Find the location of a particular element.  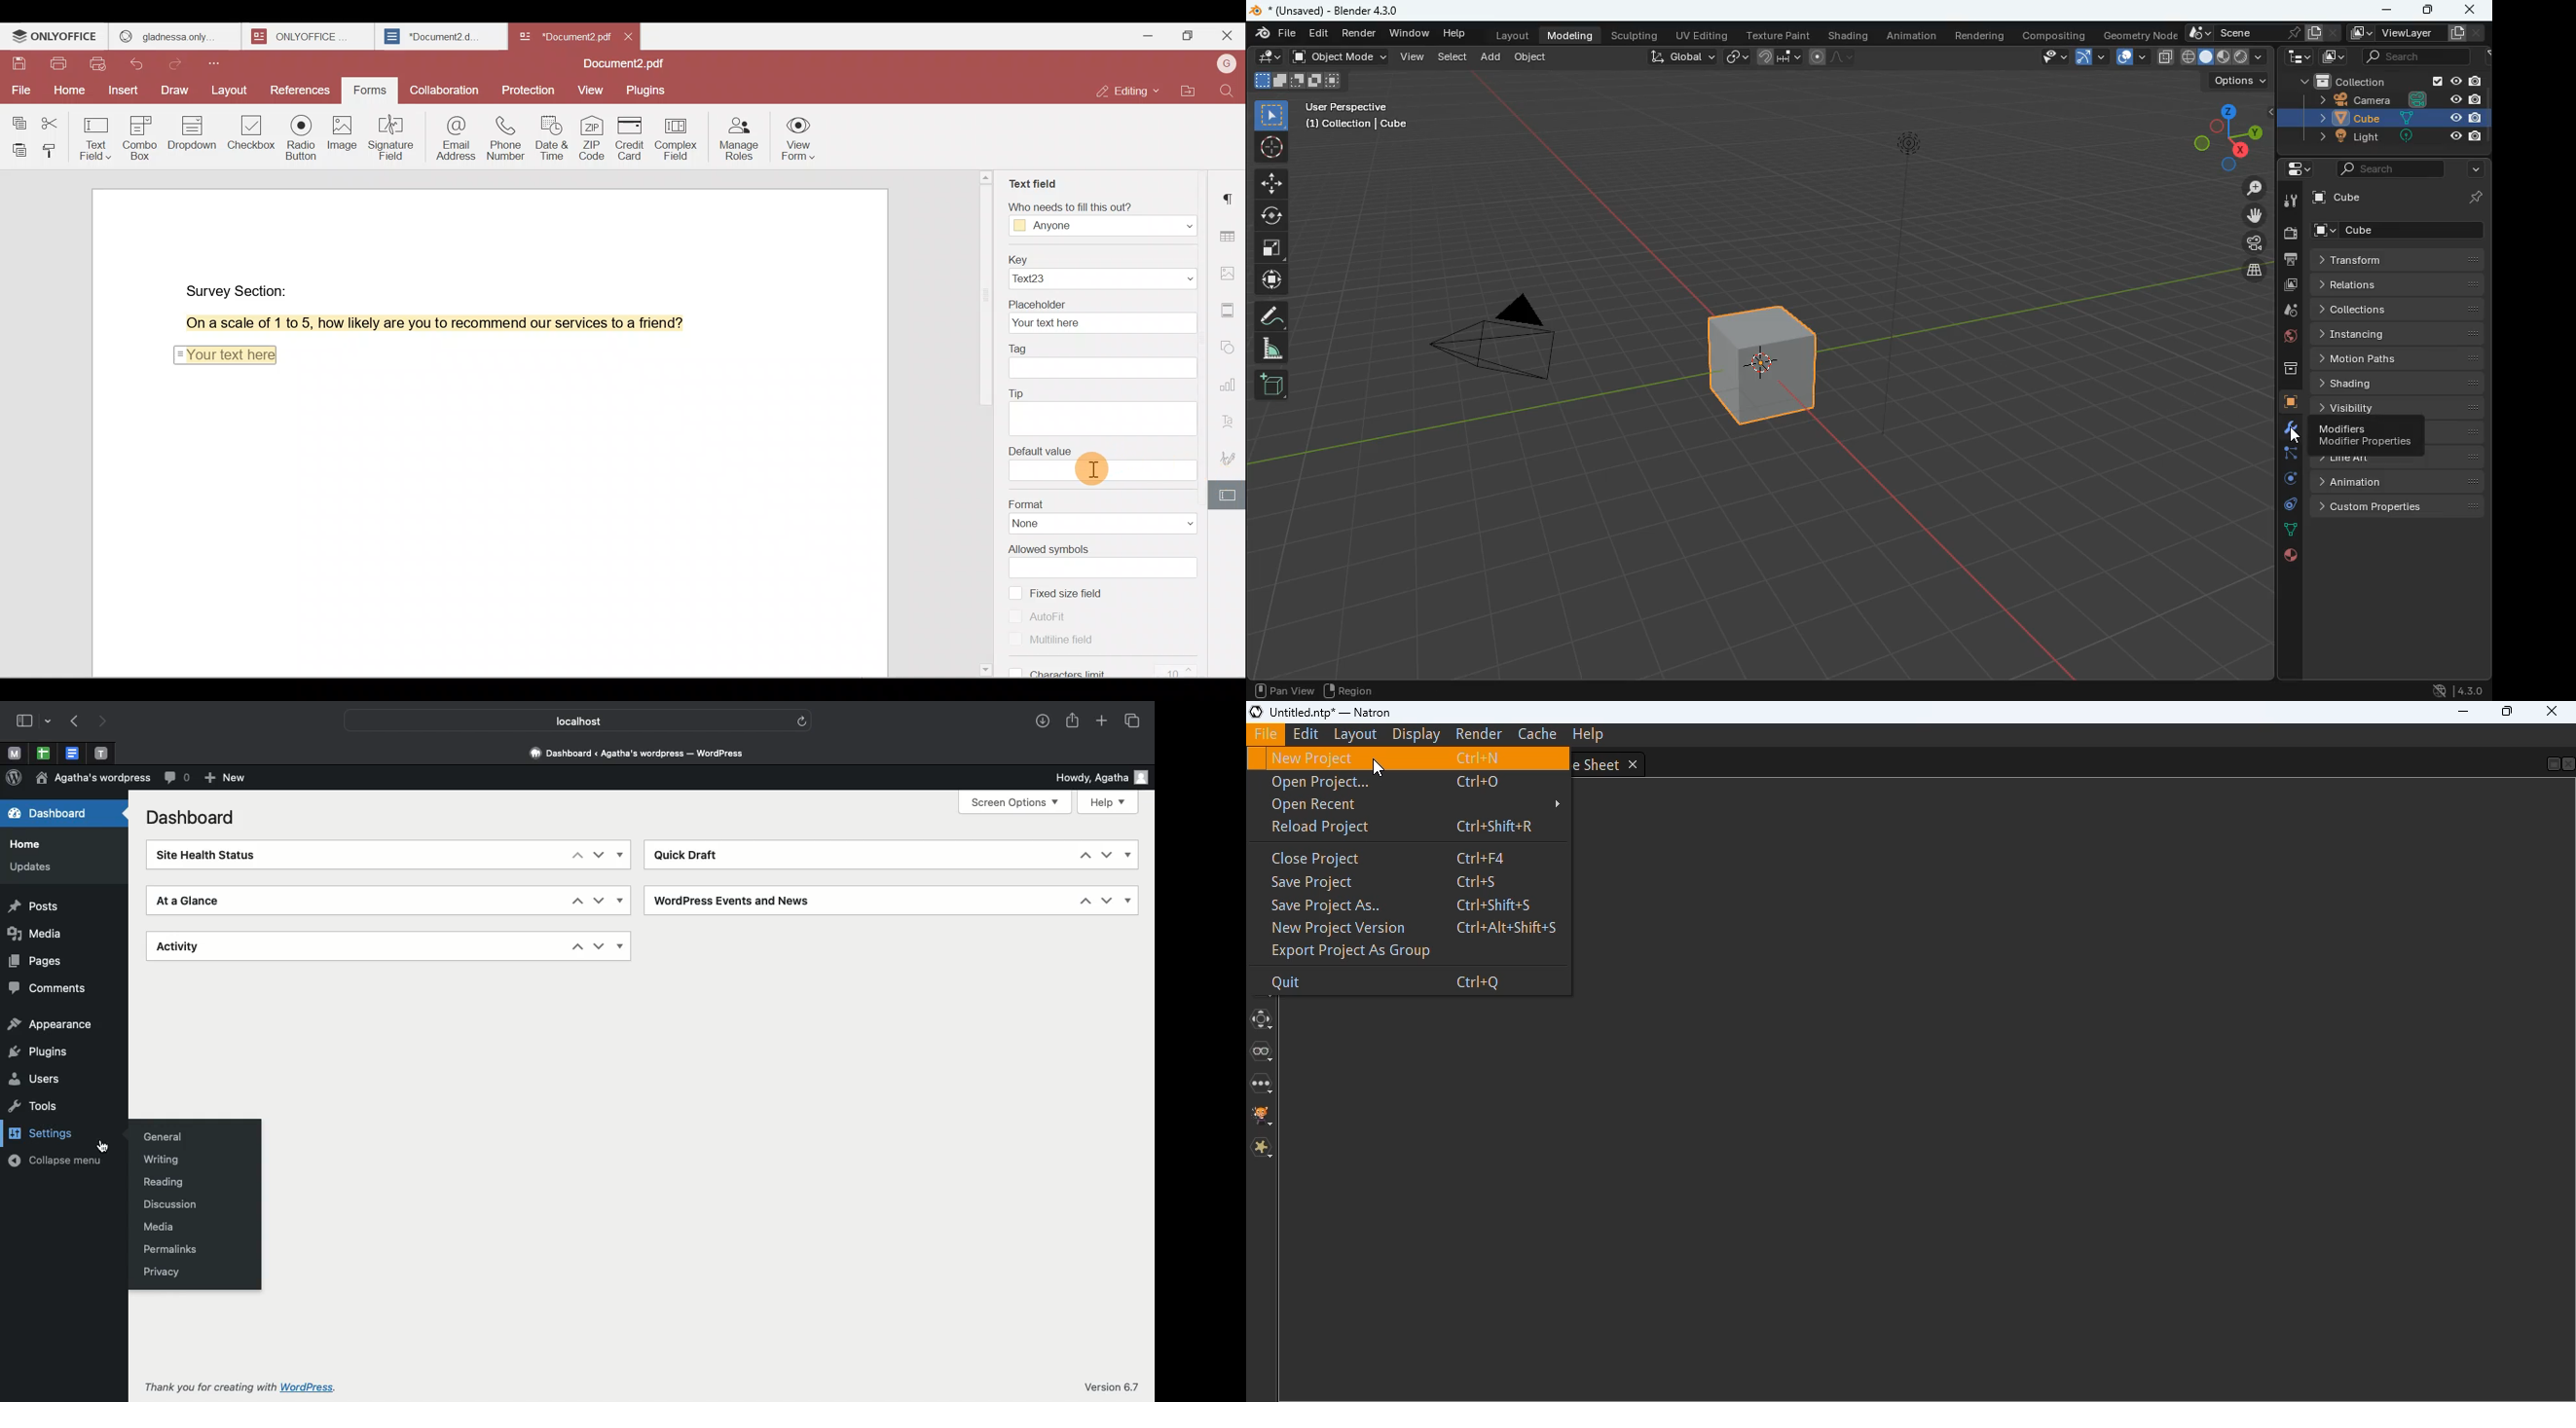

Key is located at coordinates (1101, 270).